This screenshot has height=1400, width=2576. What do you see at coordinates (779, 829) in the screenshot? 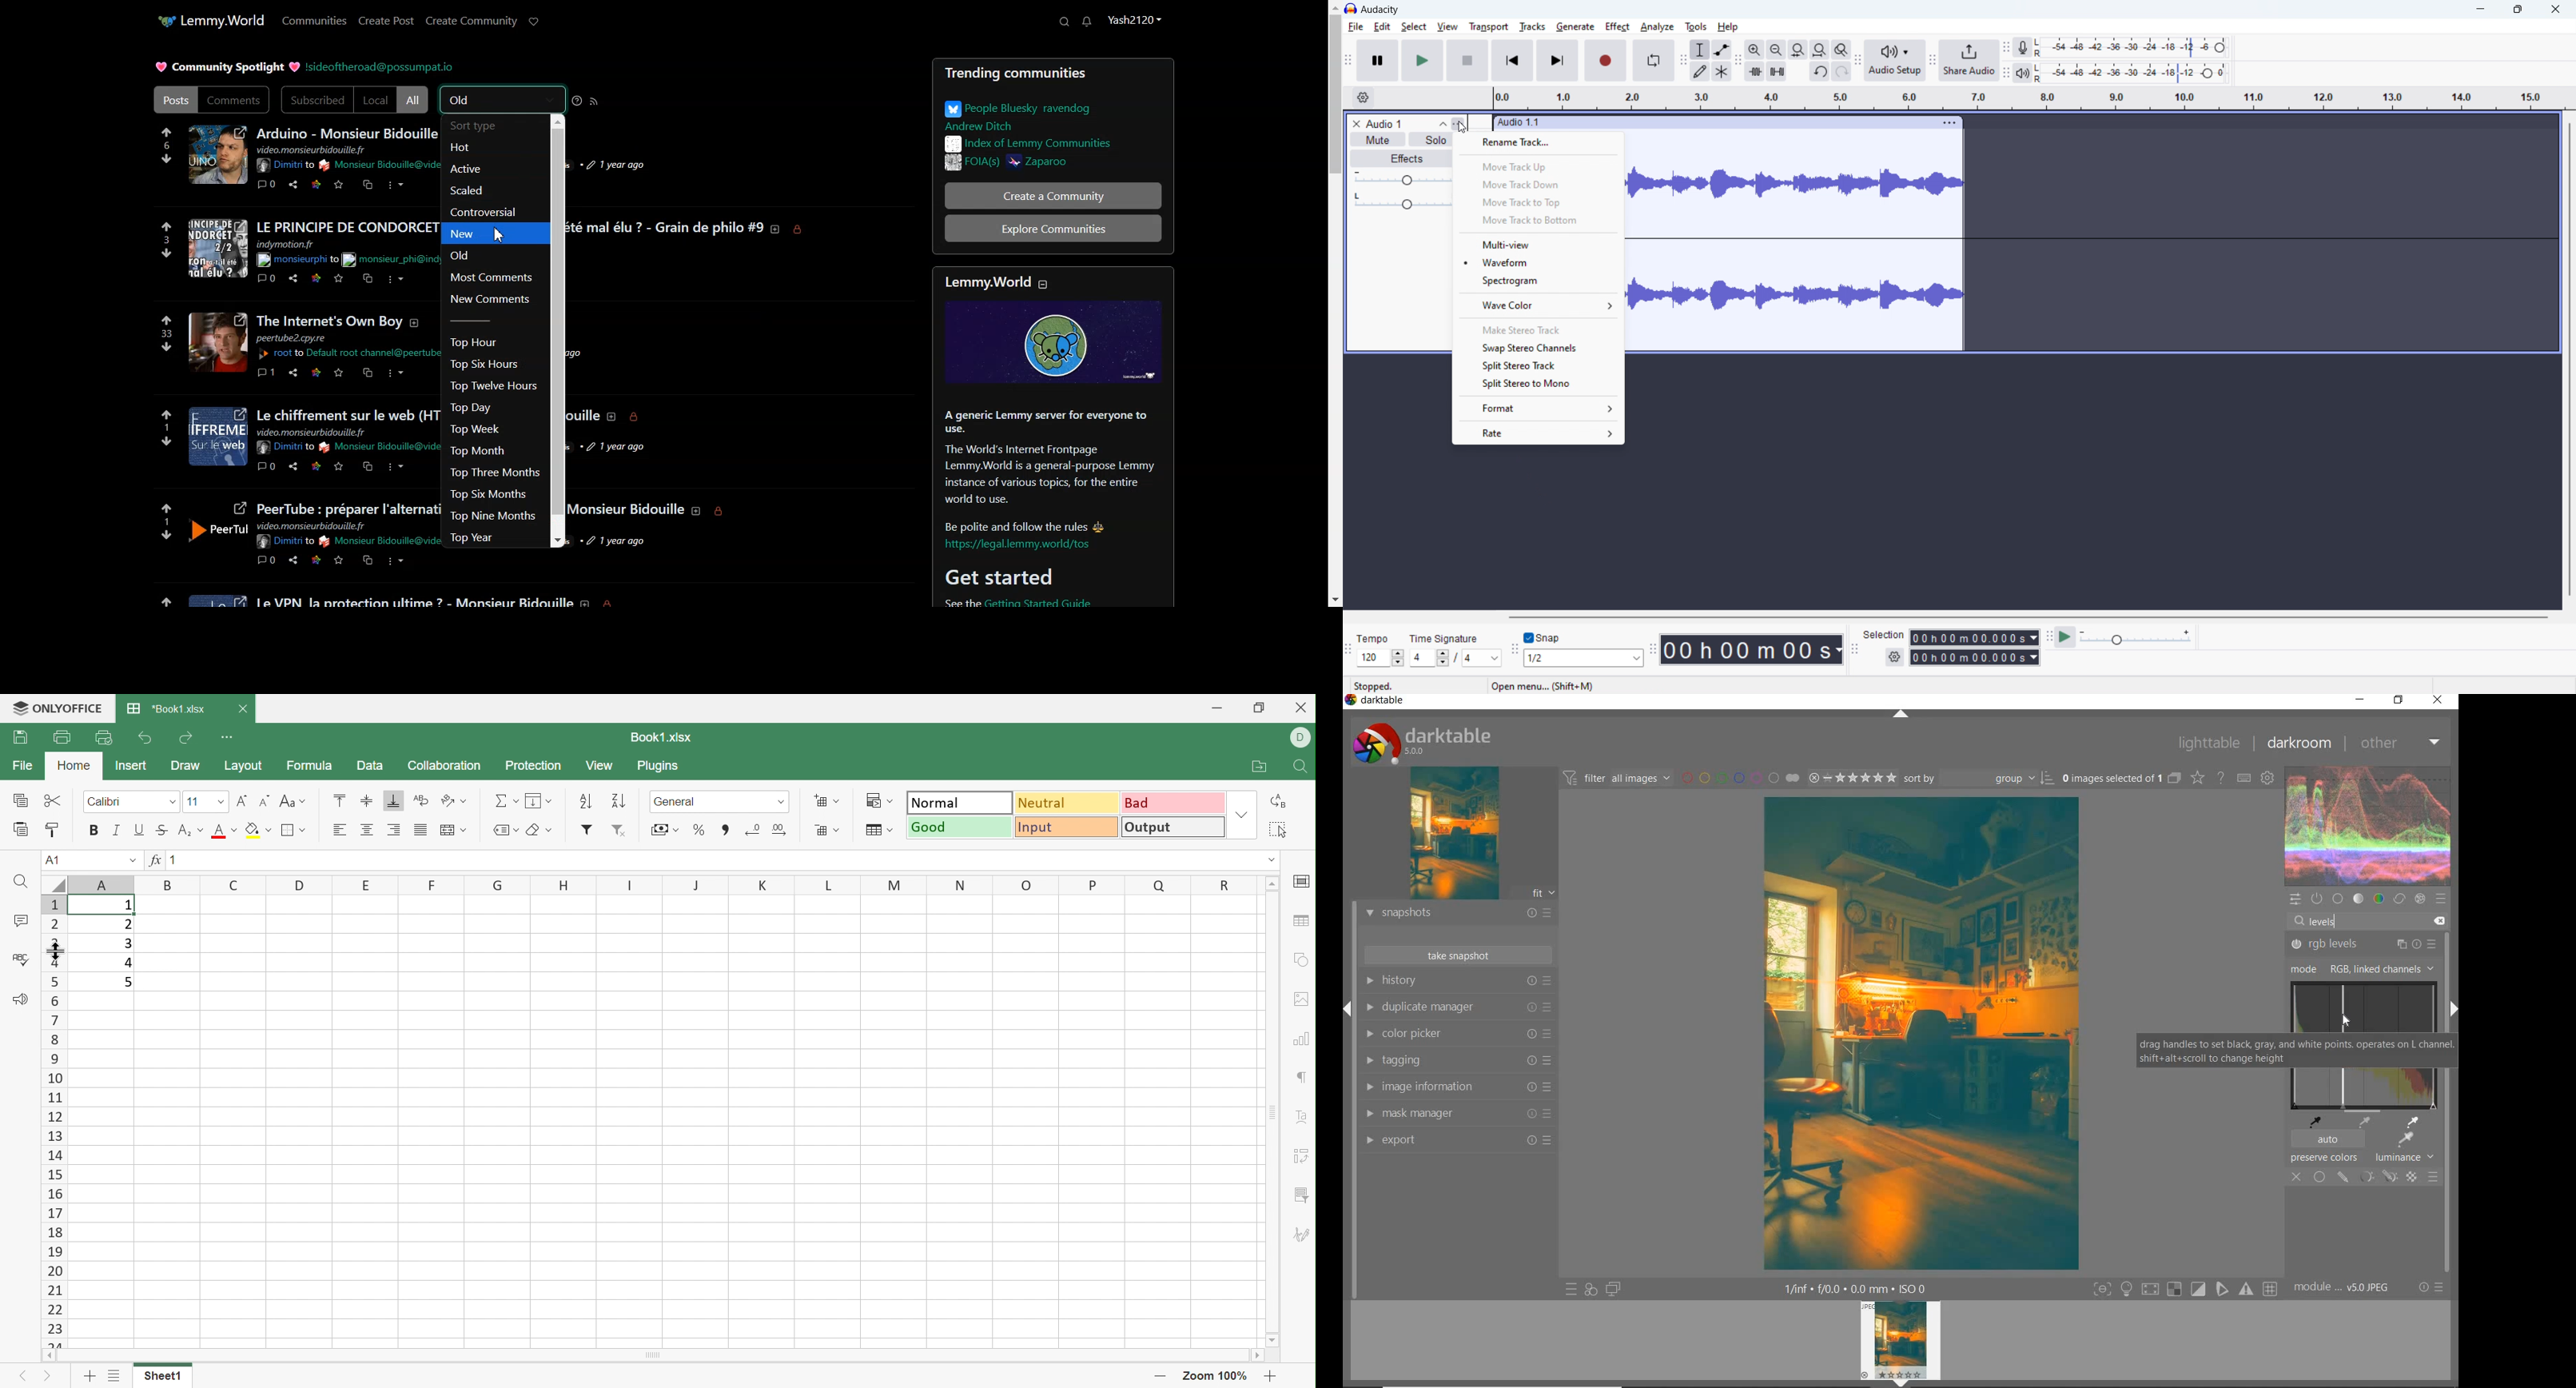
I see `Increment cells` at bounding box center [779, 829].